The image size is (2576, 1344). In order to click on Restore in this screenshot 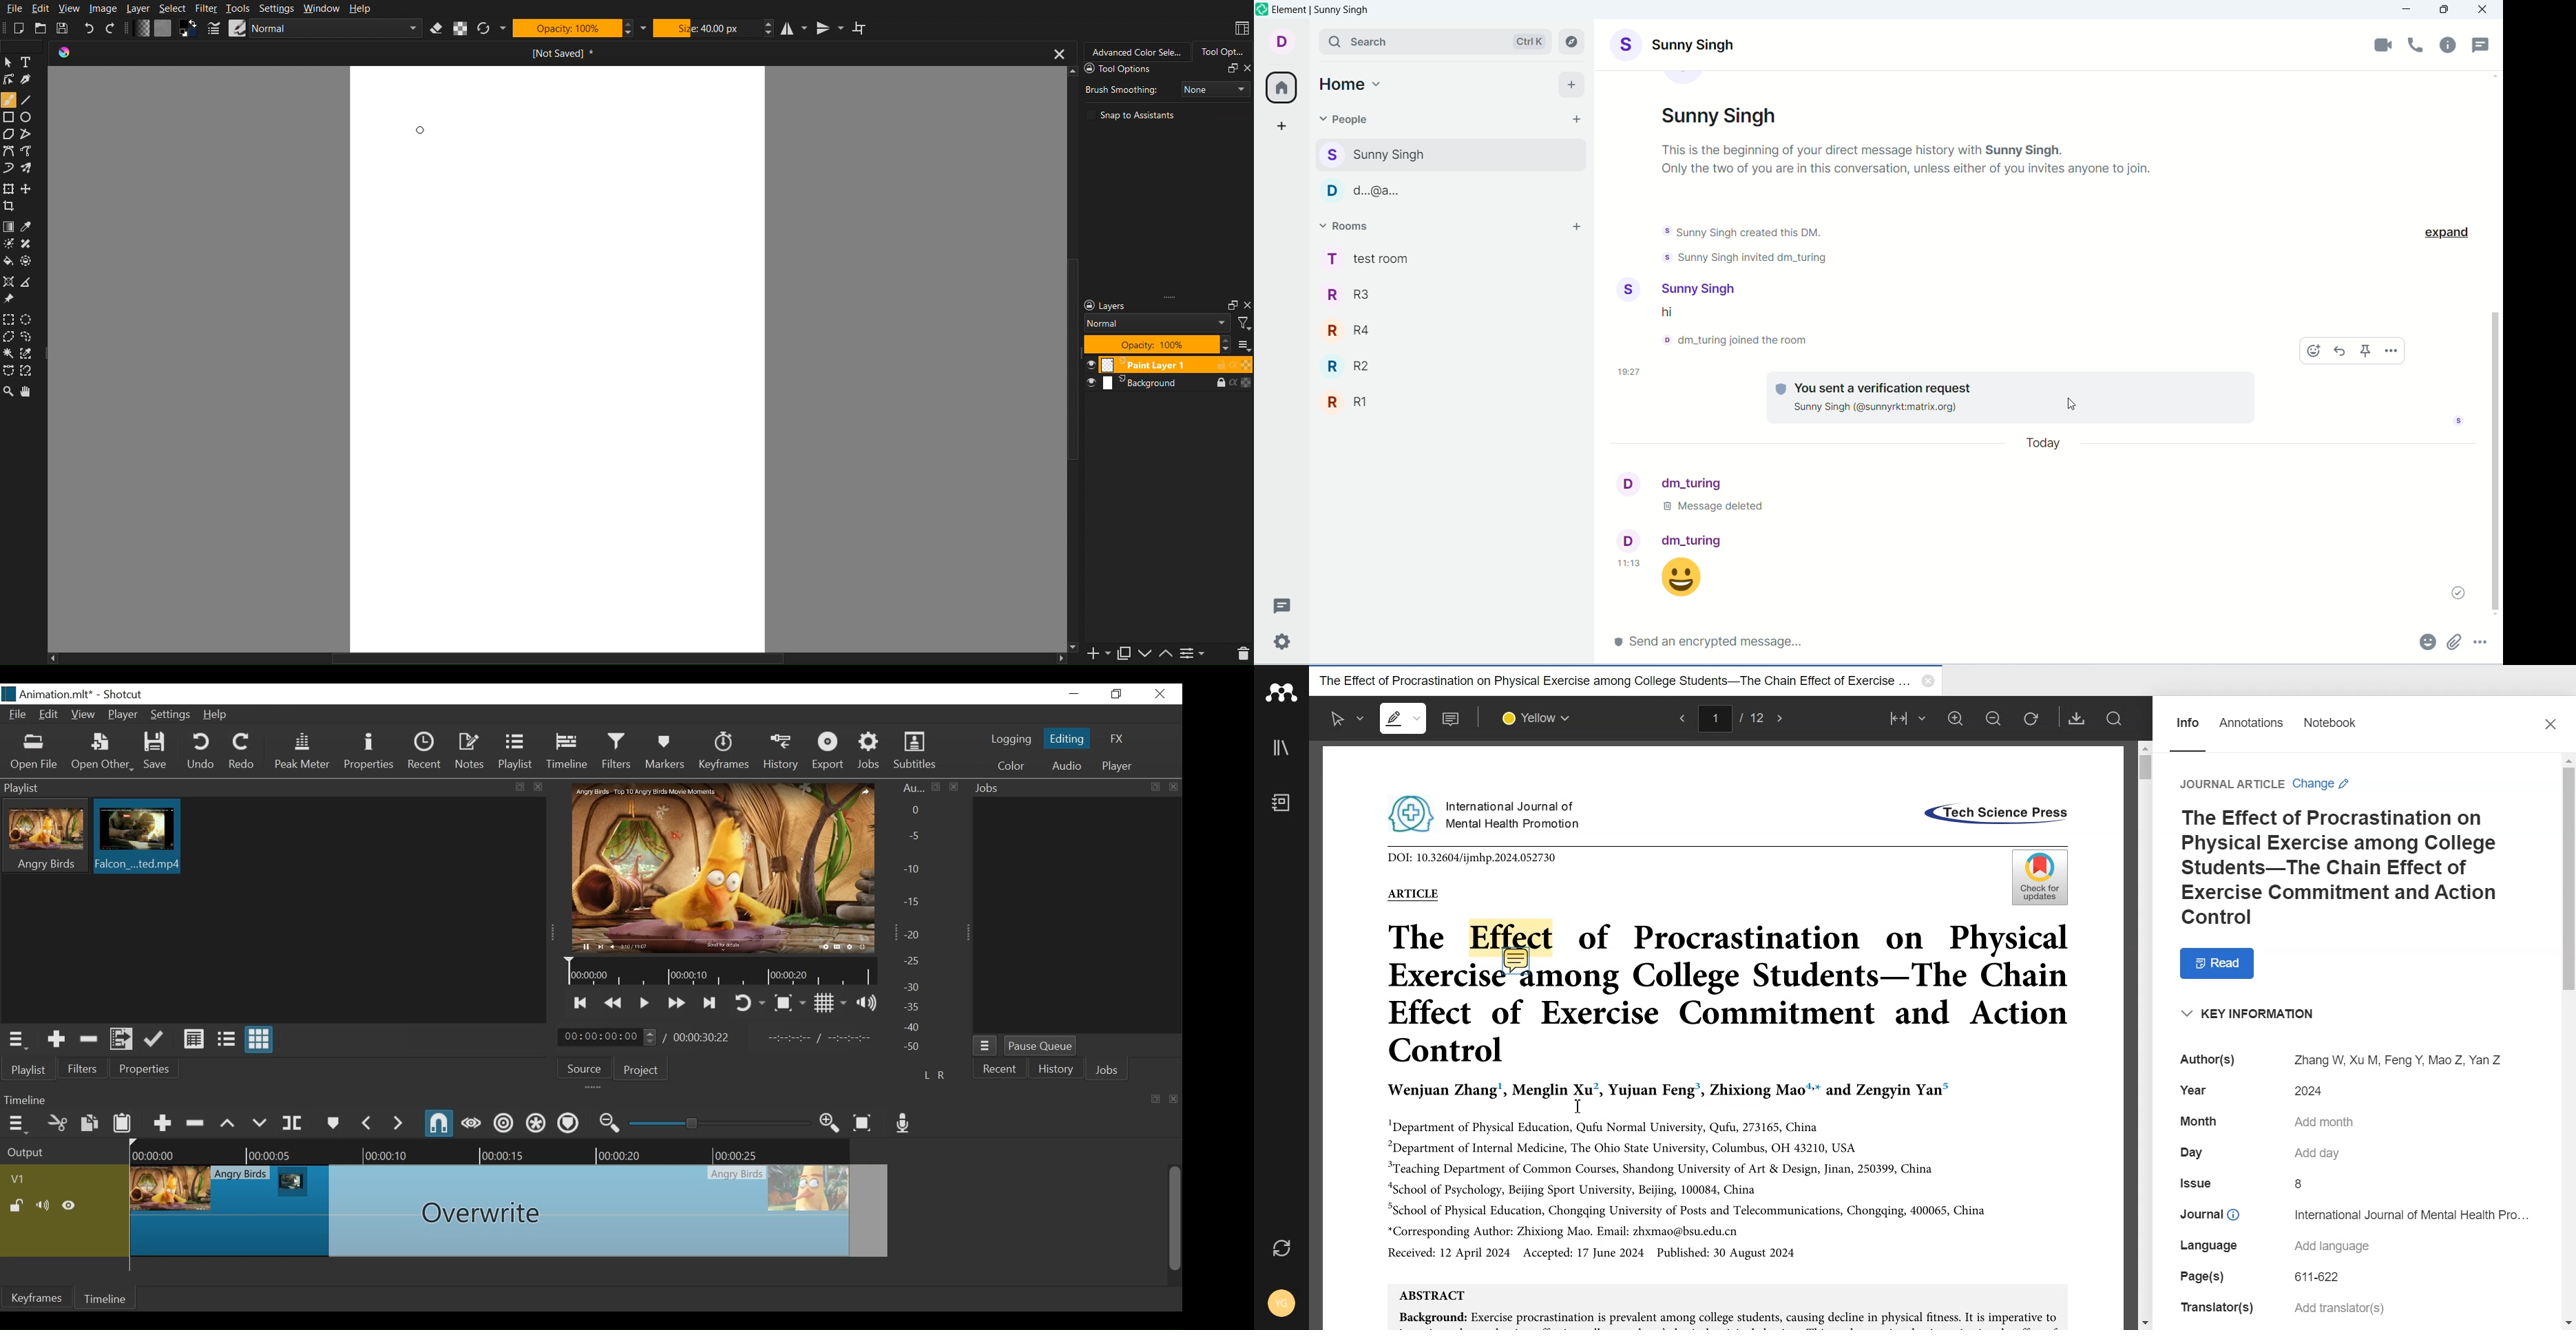, I will do `click(1117, 694)`.